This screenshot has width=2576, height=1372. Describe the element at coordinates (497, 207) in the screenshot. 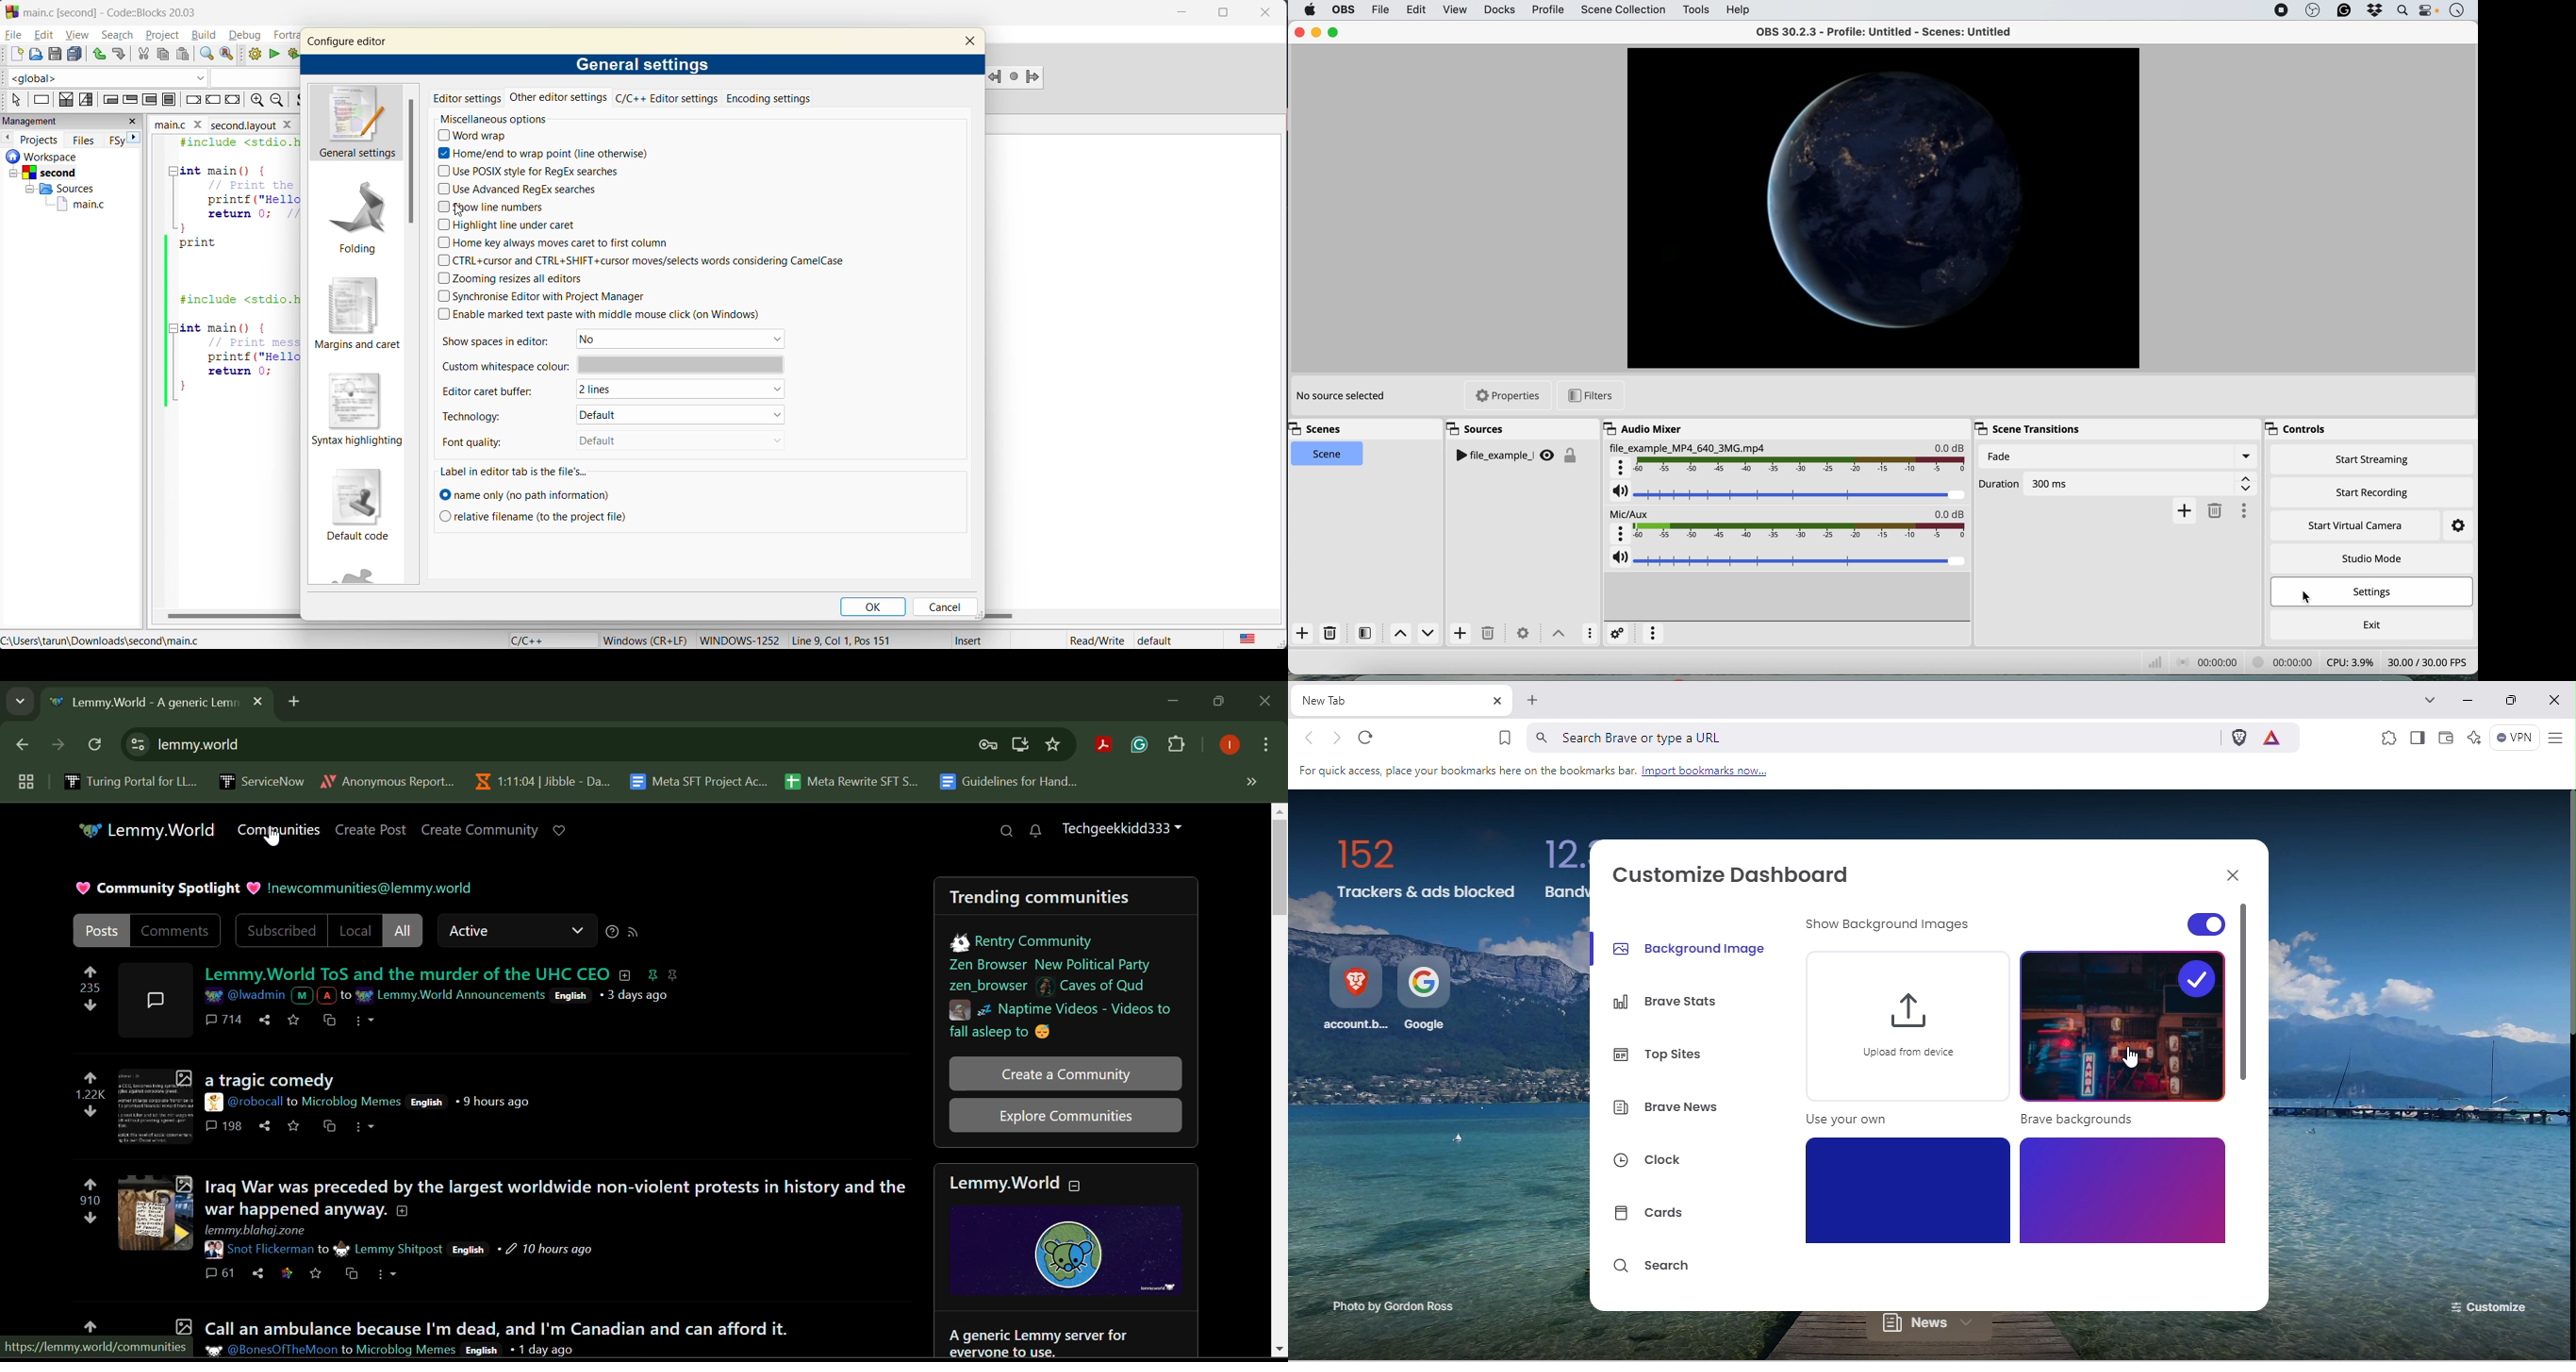

I see `show line numbers` at that location.